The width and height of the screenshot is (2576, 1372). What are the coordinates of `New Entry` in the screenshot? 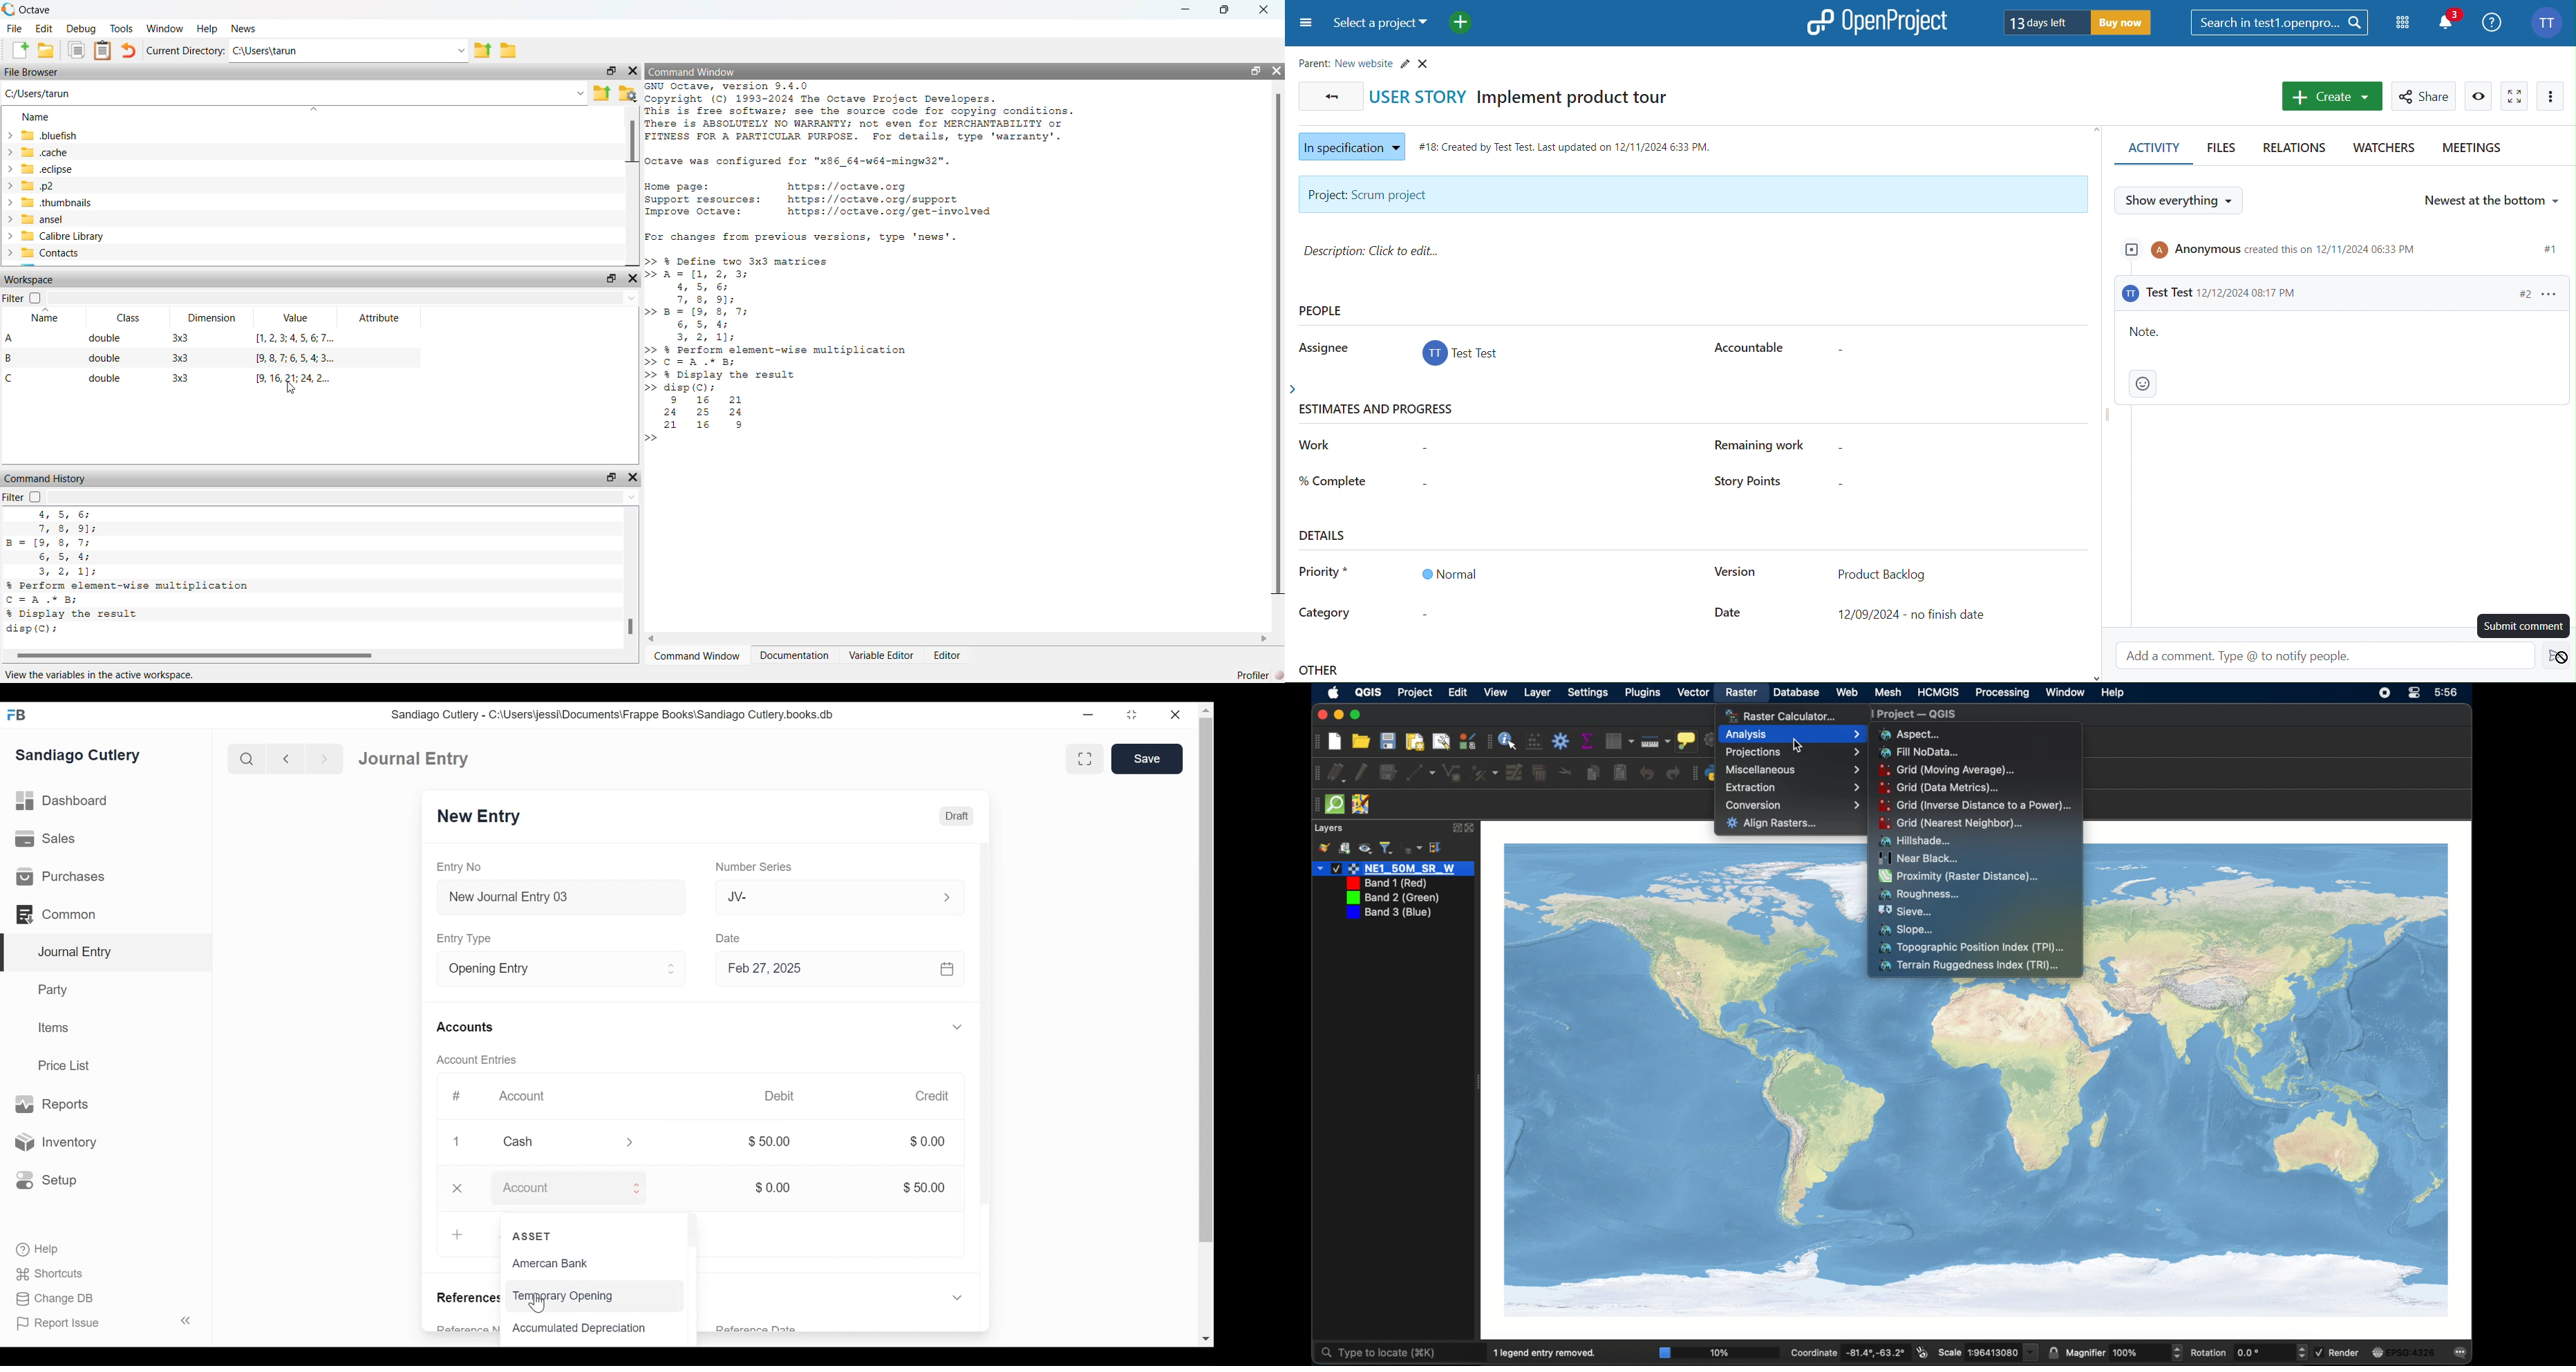 It's located at (483, 817).